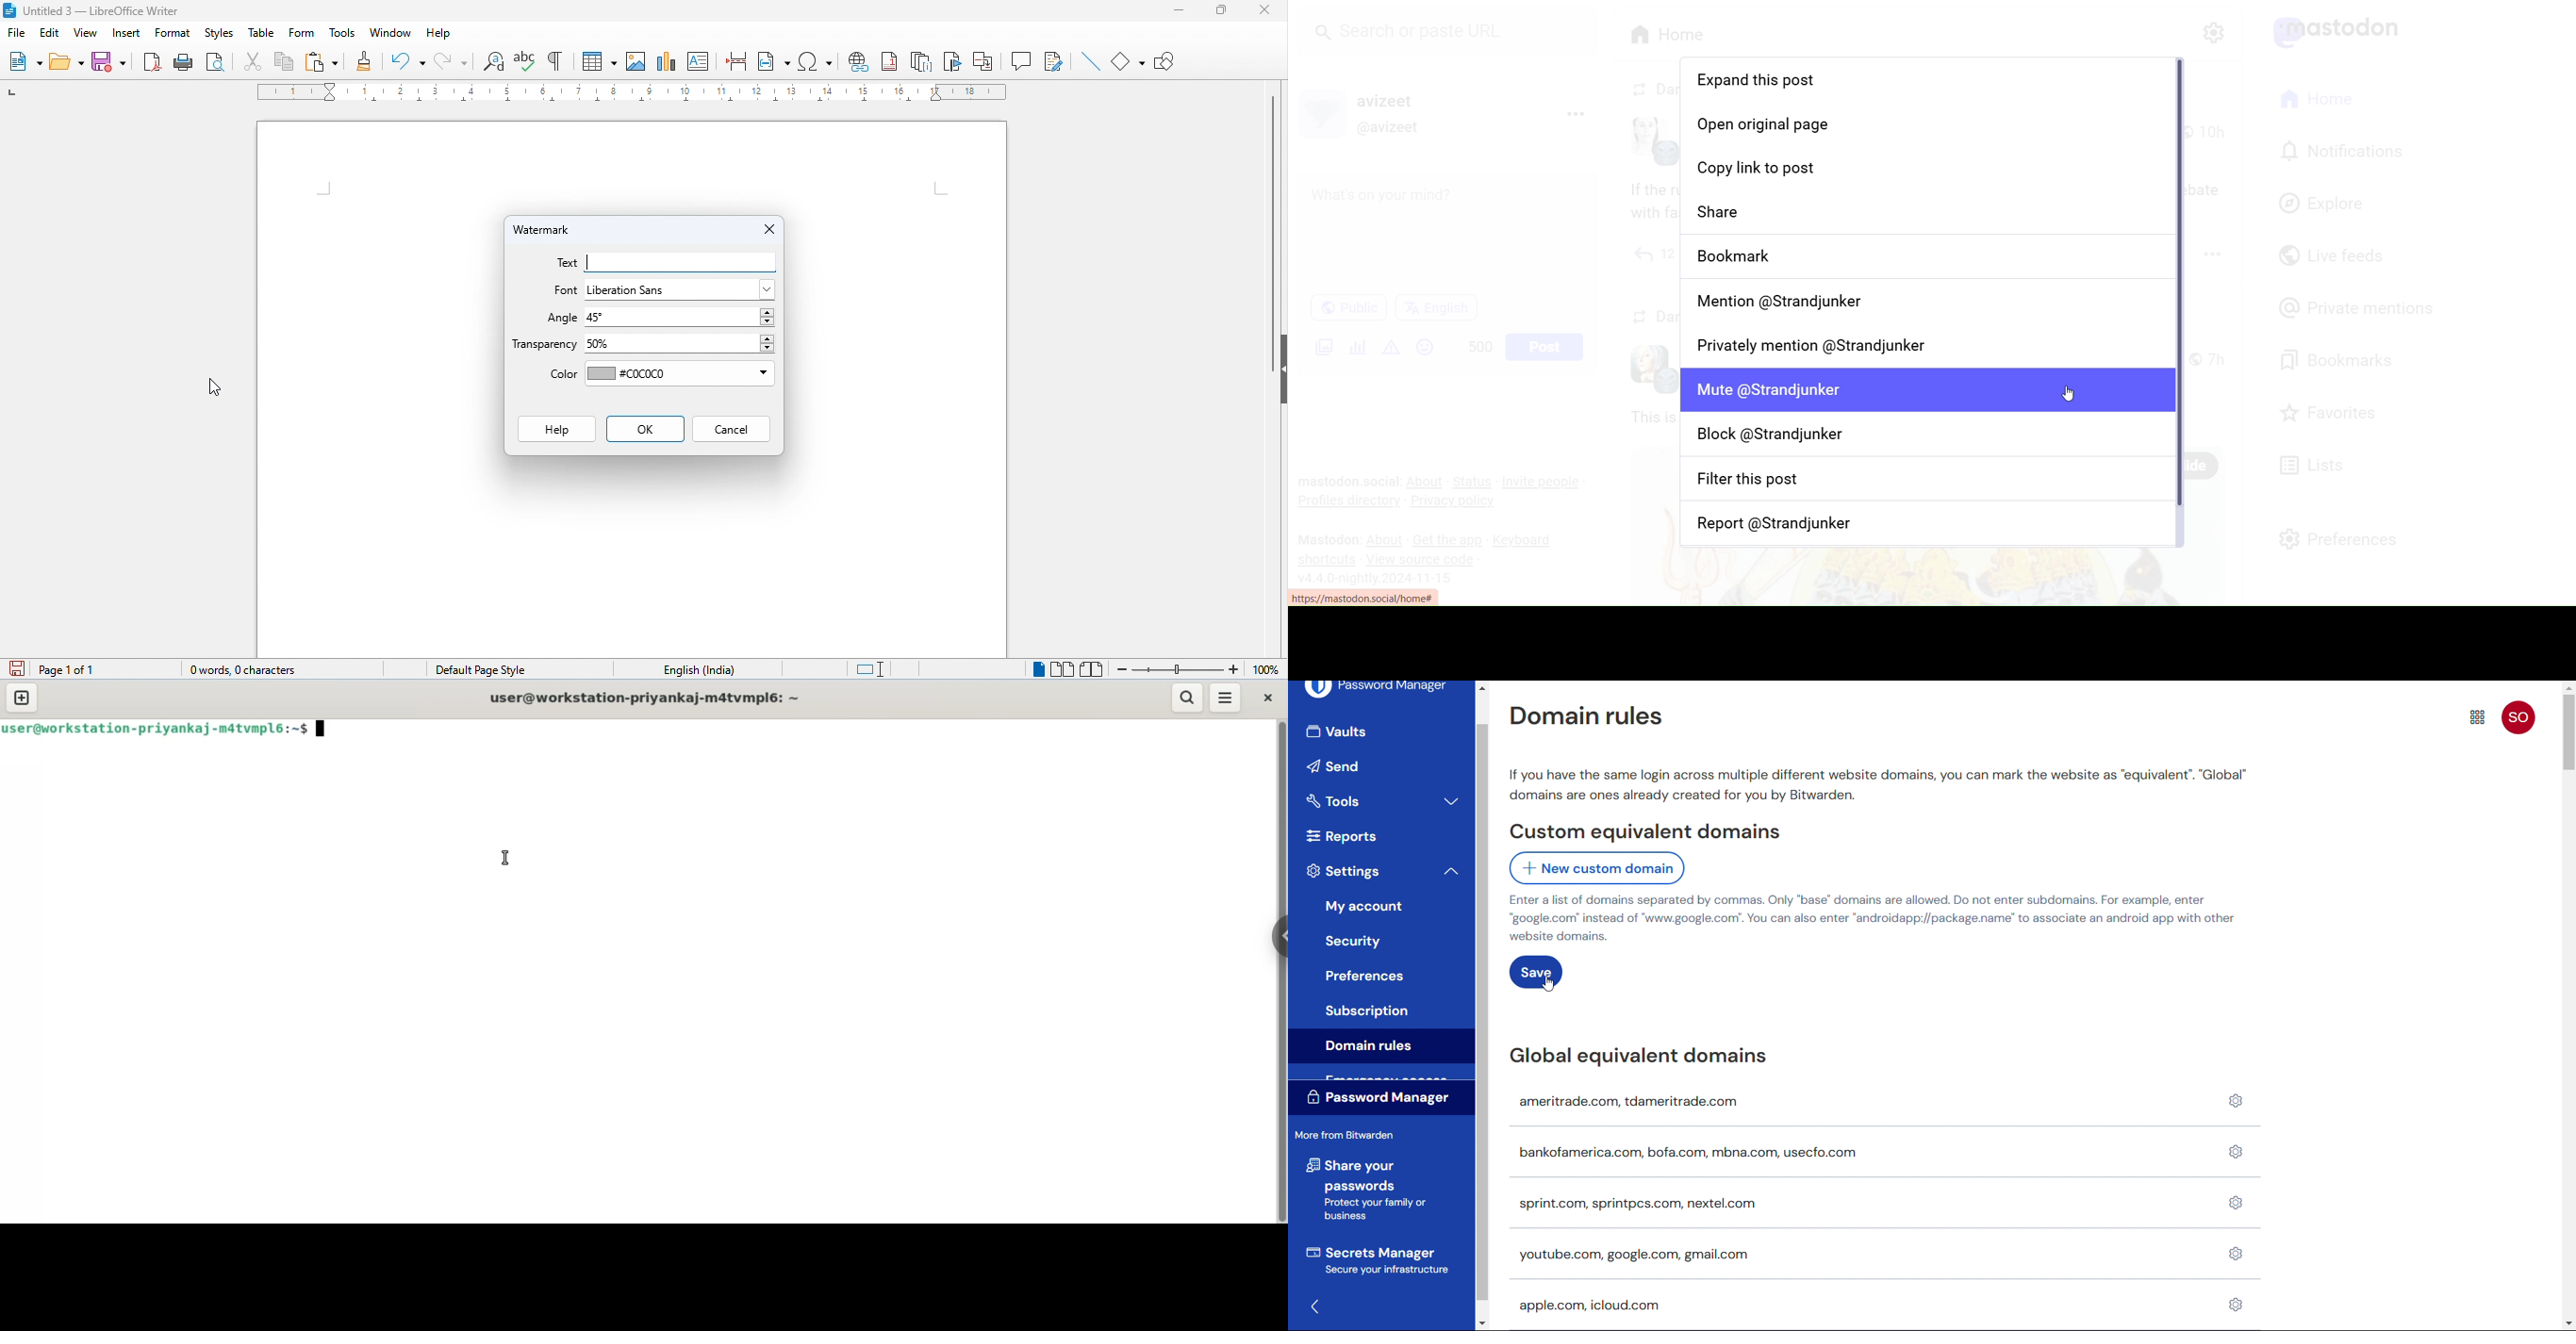 Image resolution: width=2576 pixels, height=1344 pixels. Describe the element at coordinates (219, 33) in the screenshot. I see `styles` at that location.